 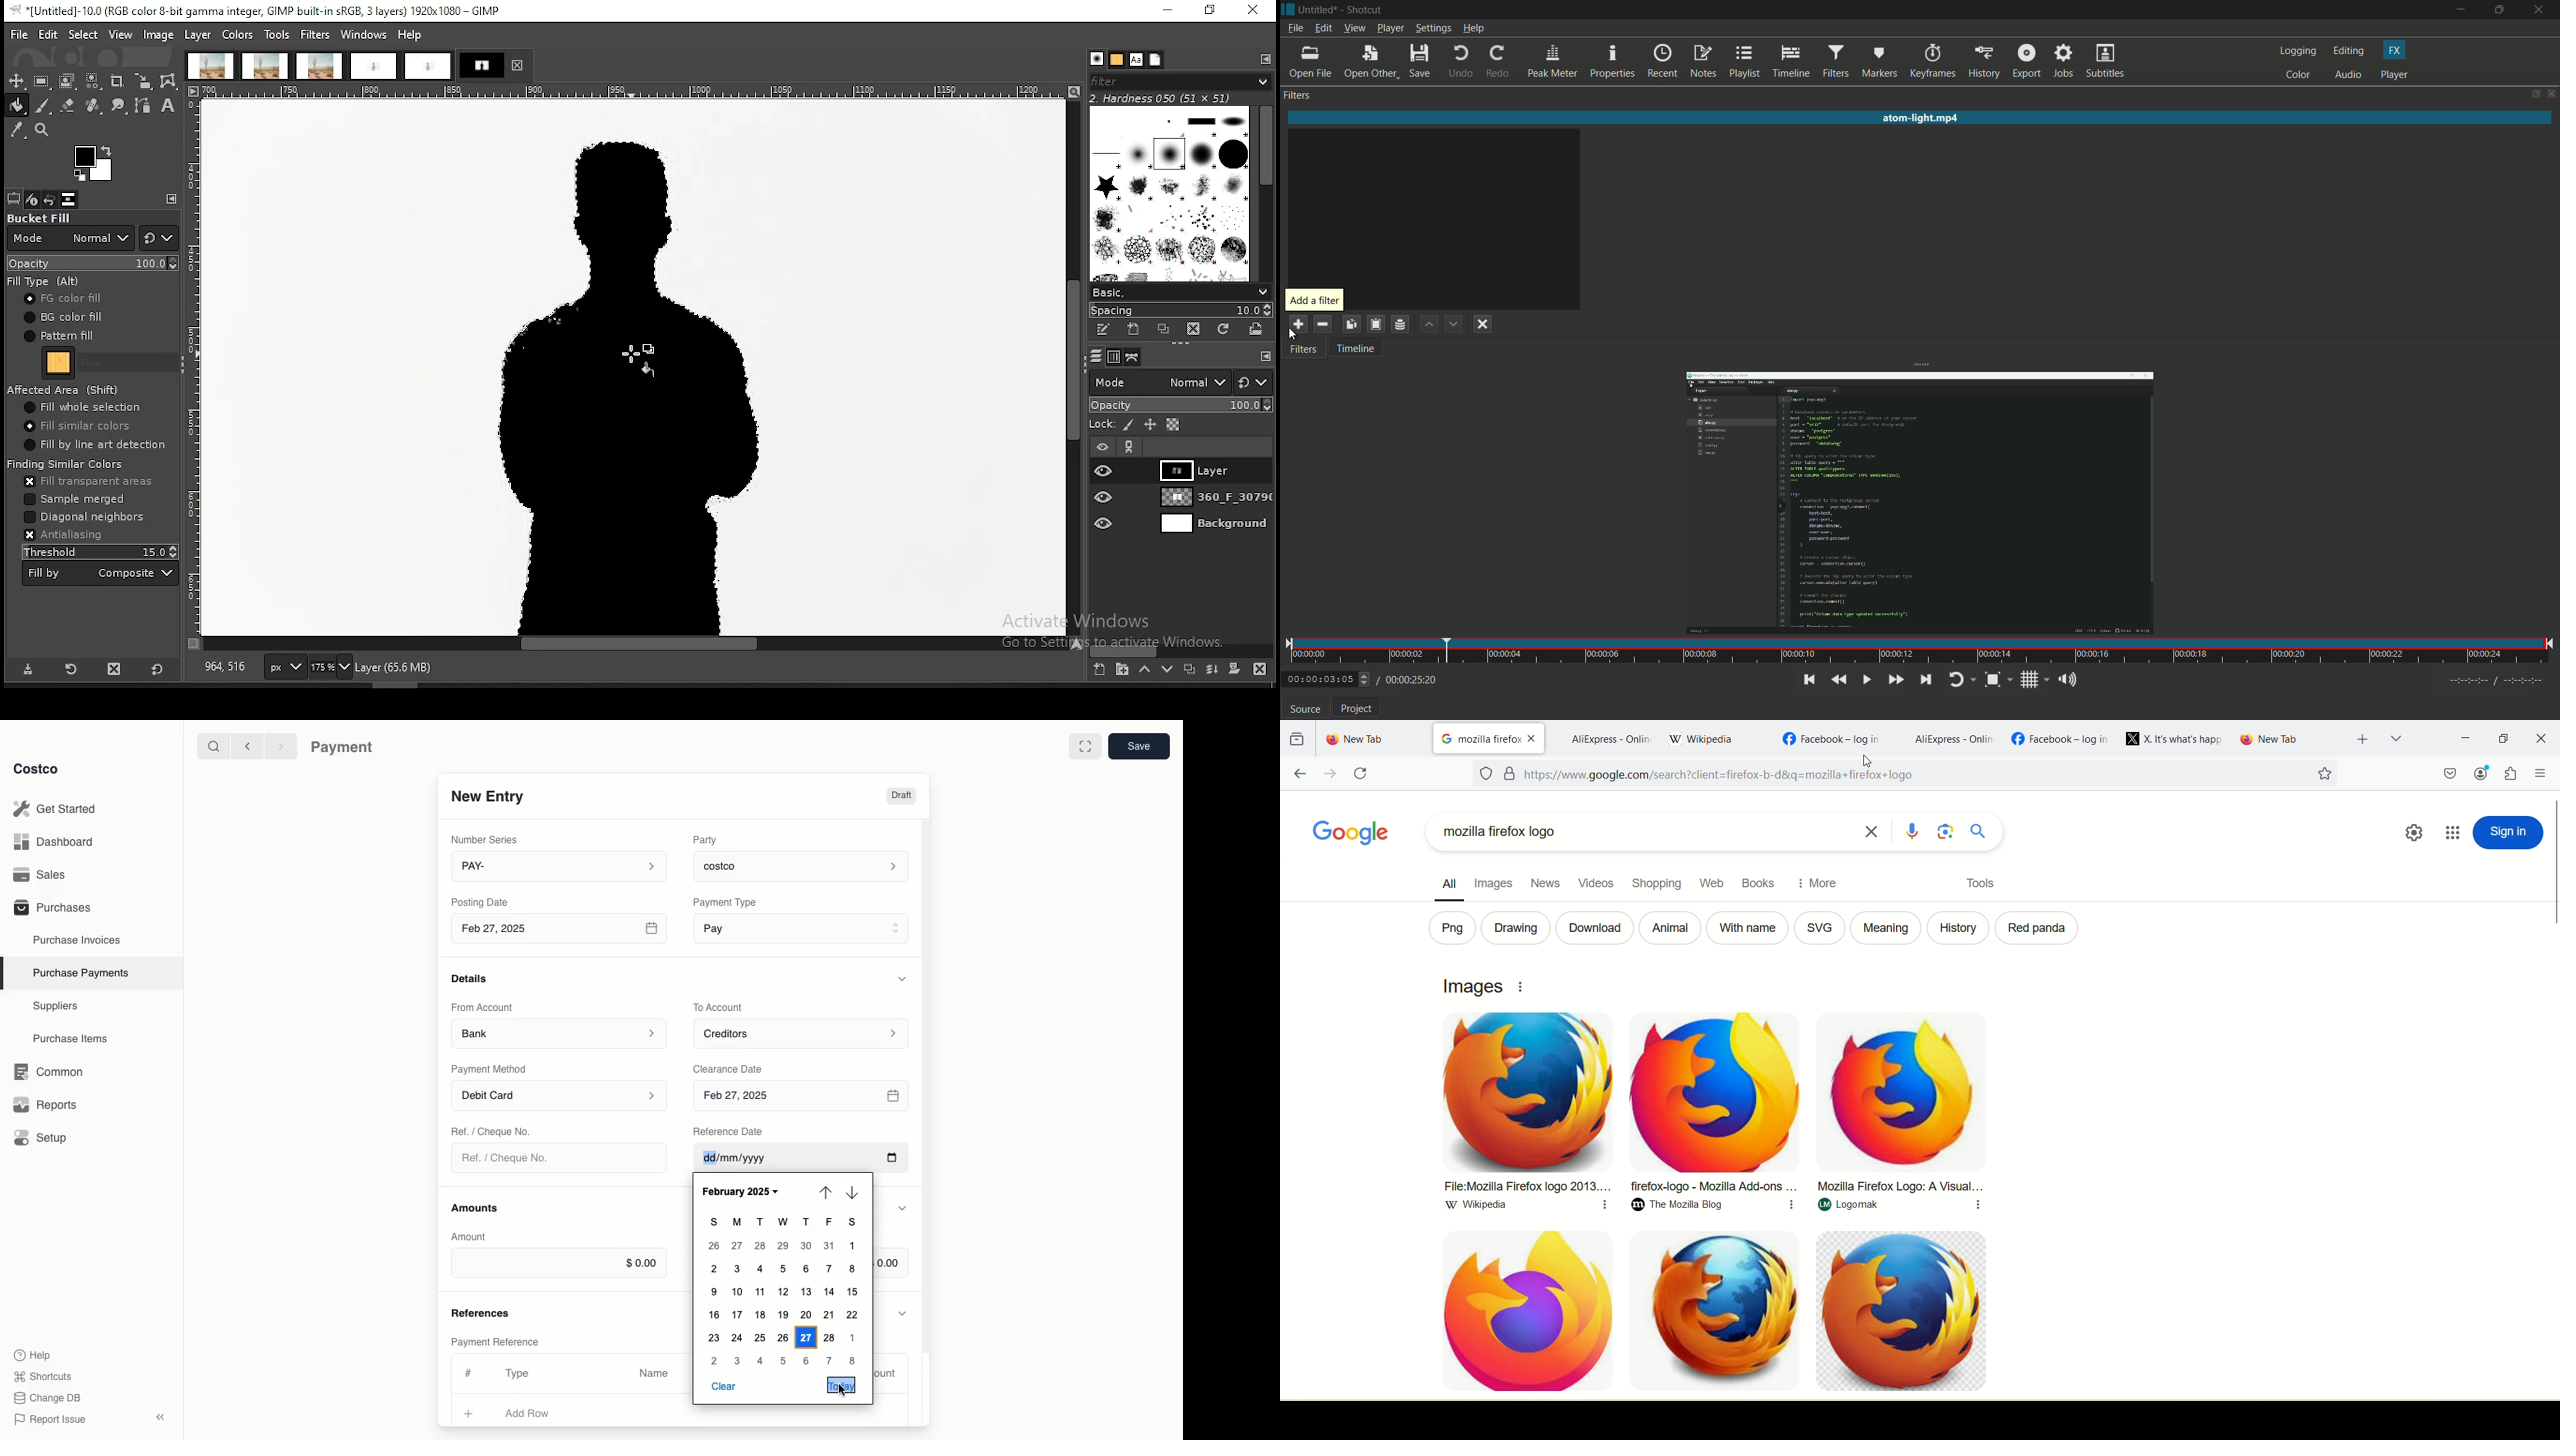 I want to click on AliExpress, so click(x=1953, y=740).